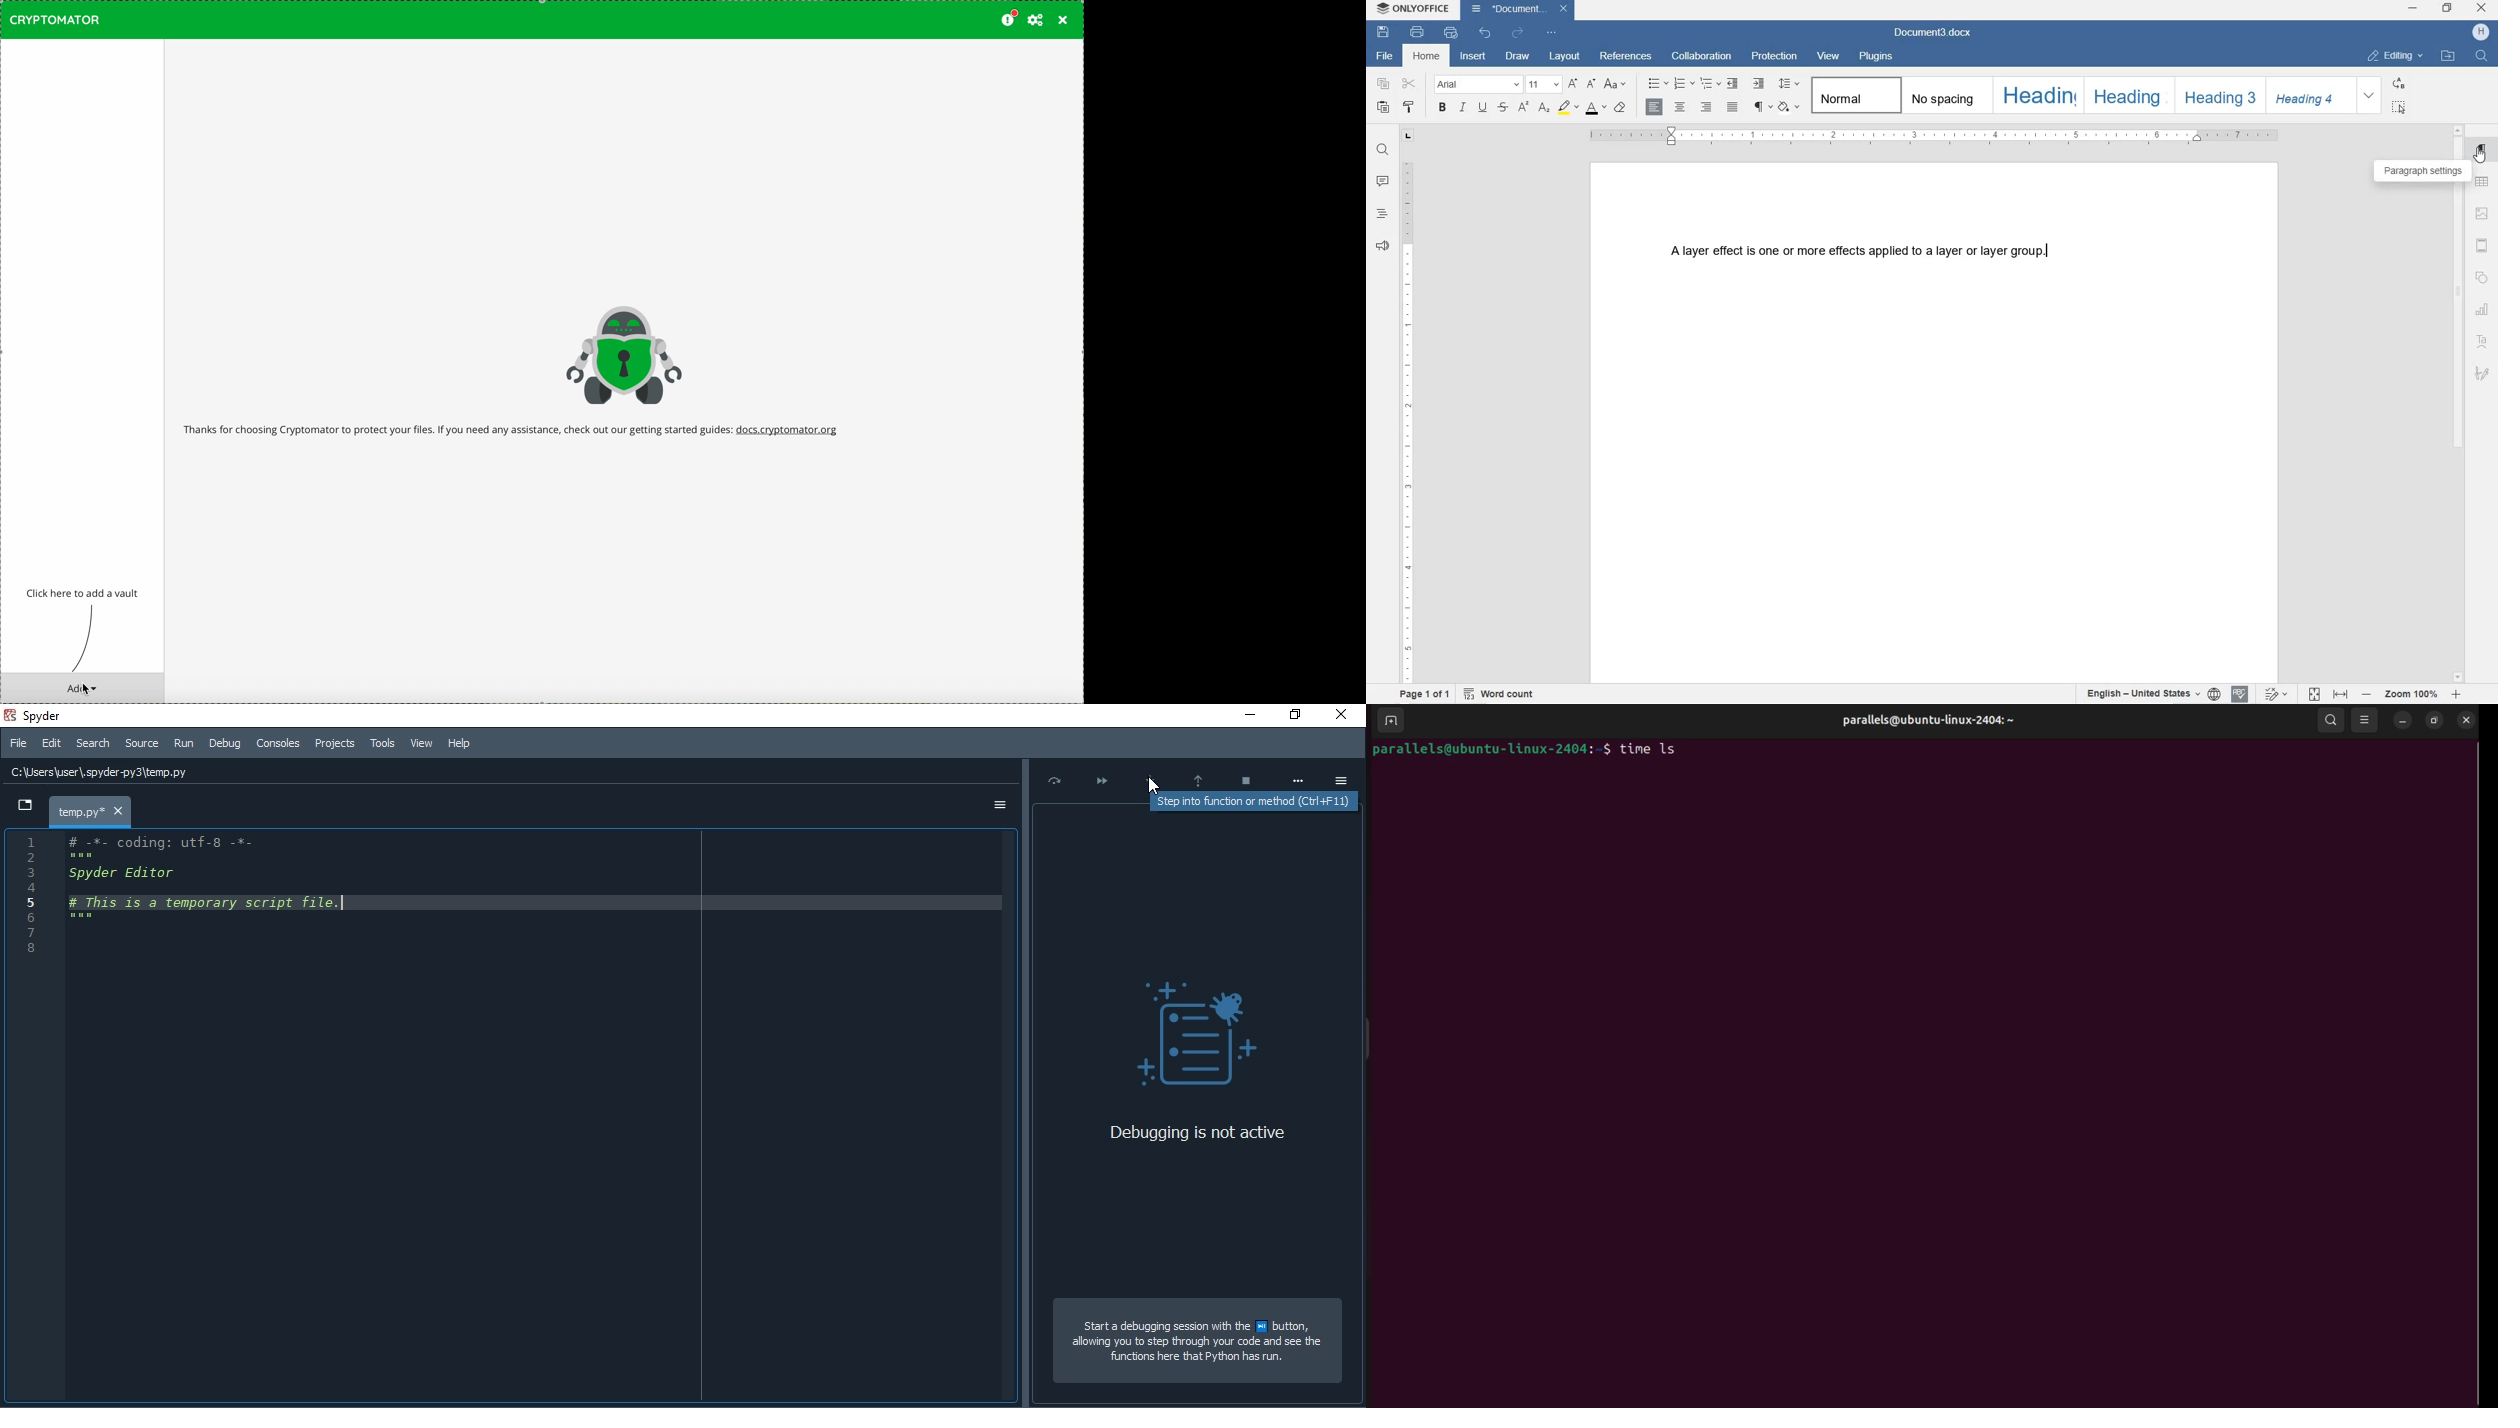 This screenshot has width=2520, height=1428. What do you see at coordinates (1384, 32) in the screenshot?
I see `SAVE` at bounding box center [1384, 32].